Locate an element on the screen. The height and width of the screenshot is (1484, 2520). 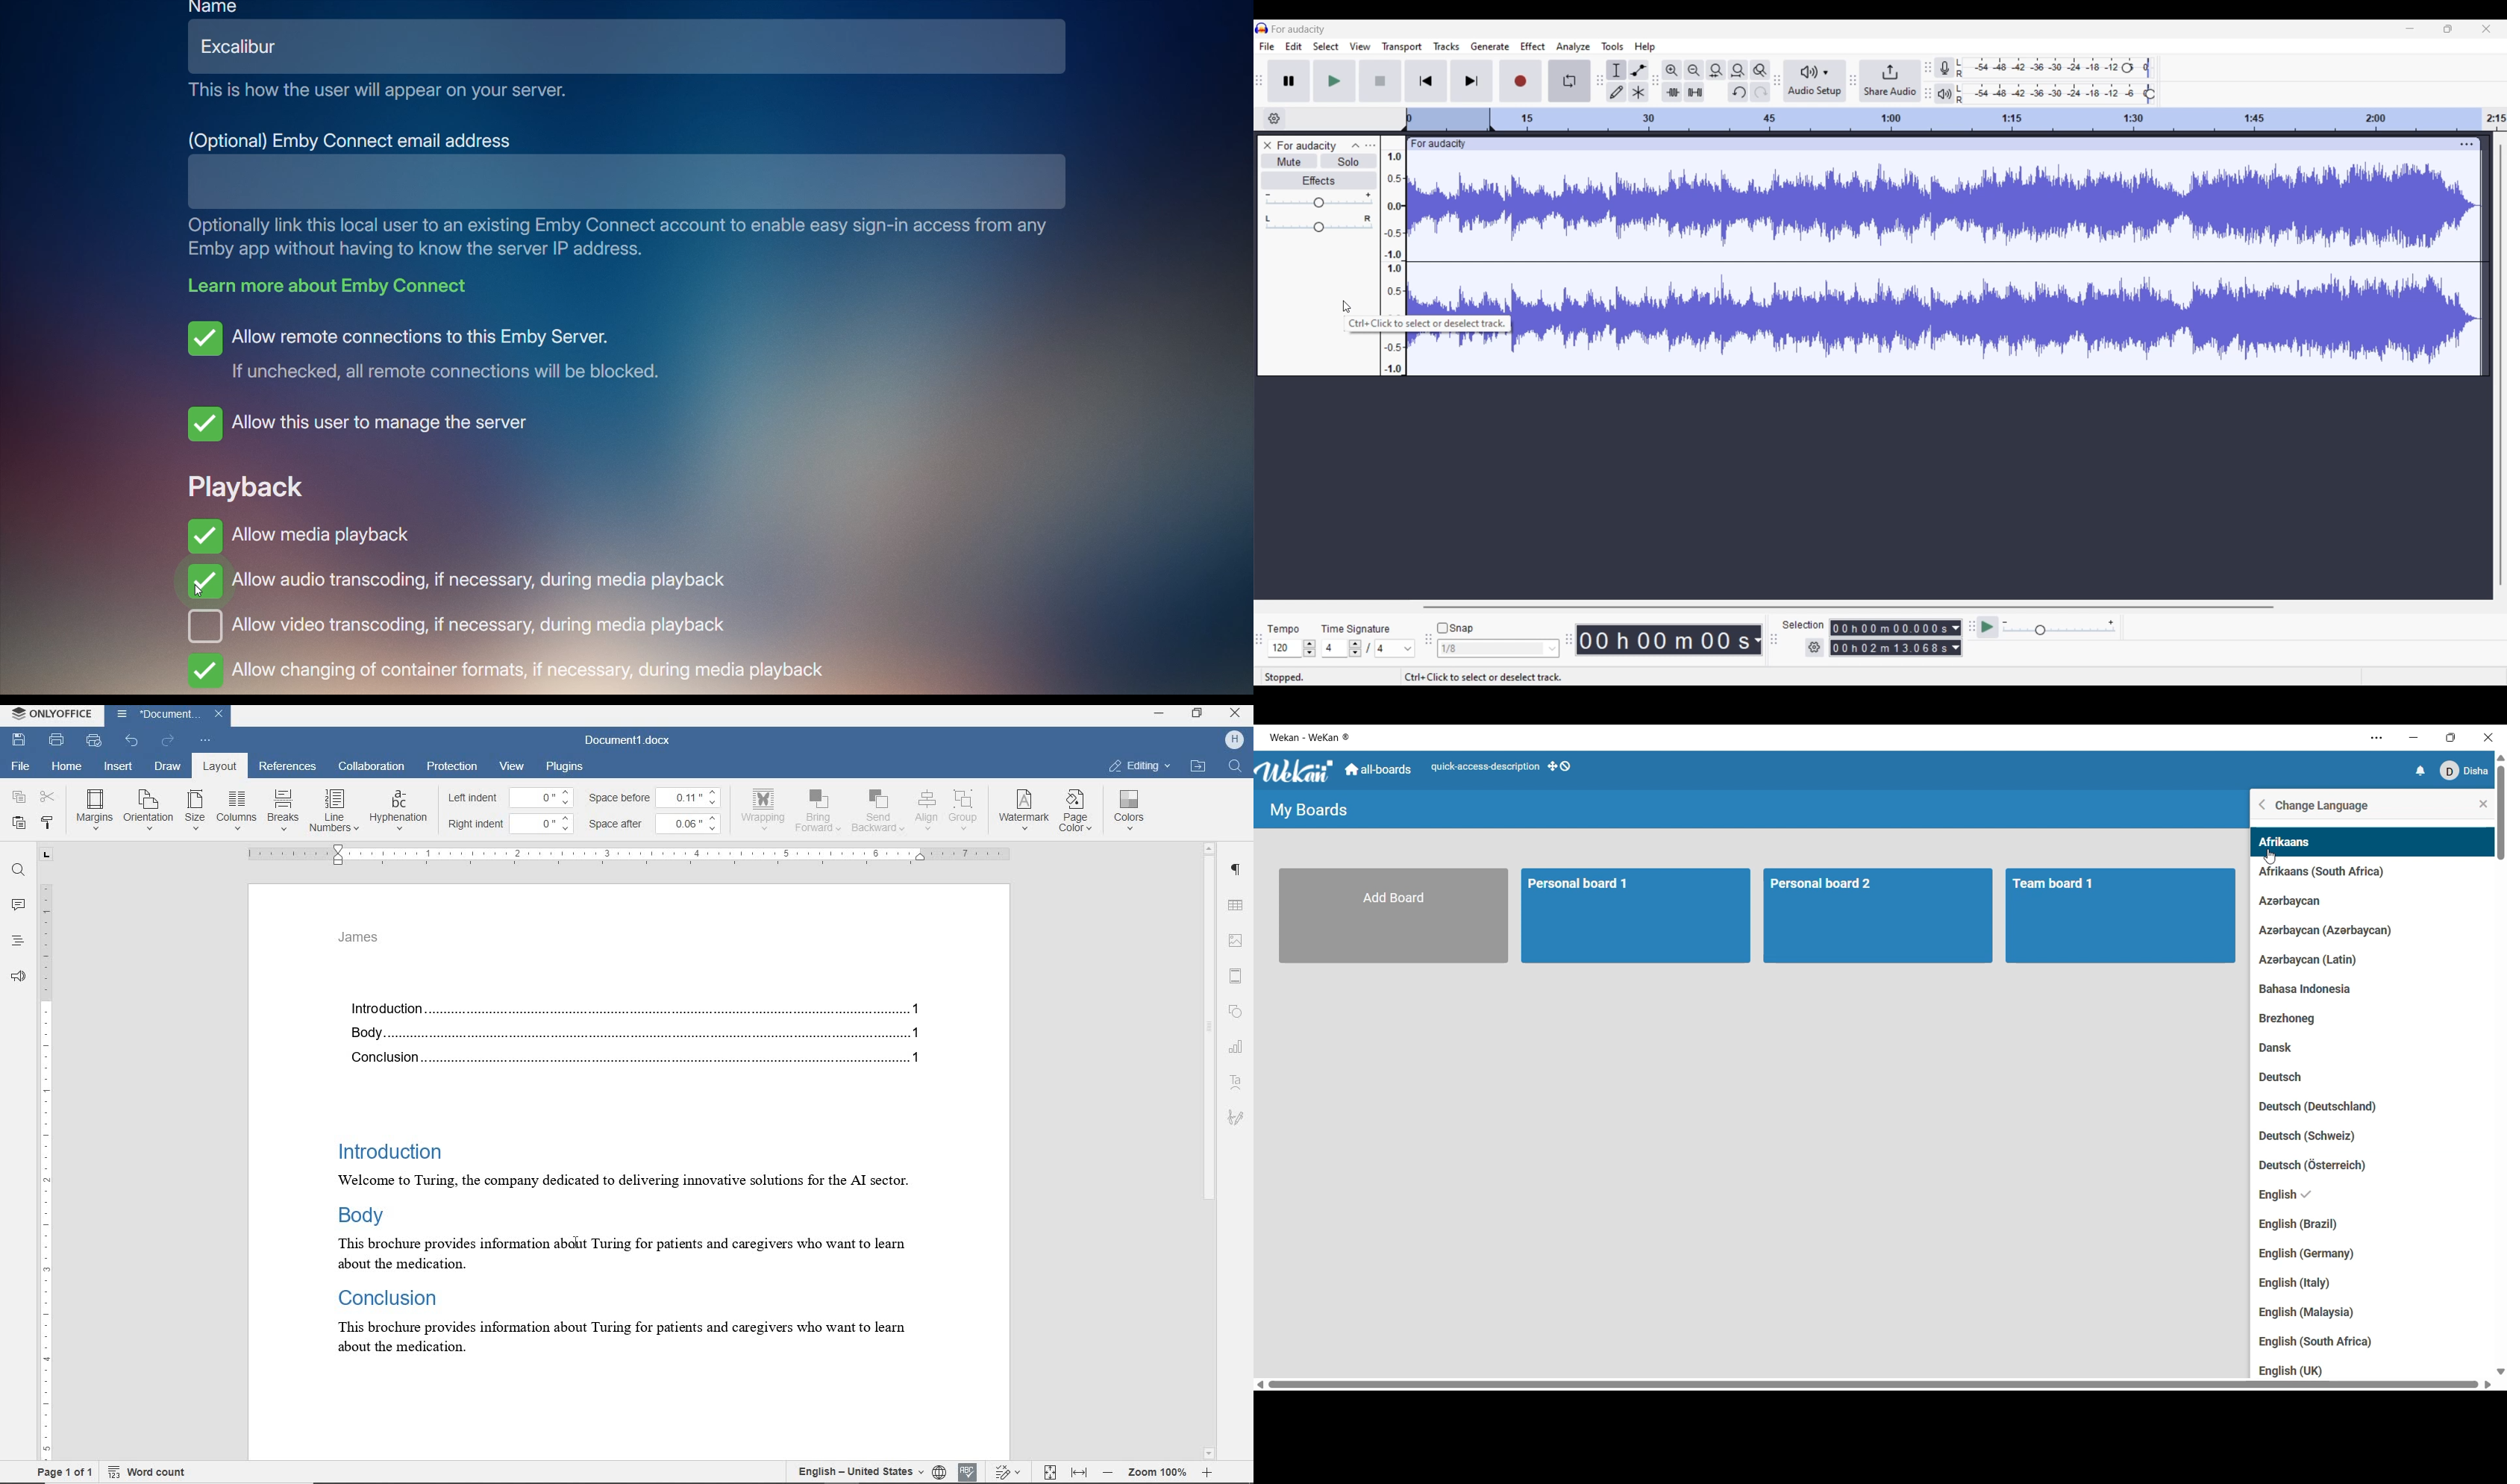
0.11 is located at coordinates (692, 795).